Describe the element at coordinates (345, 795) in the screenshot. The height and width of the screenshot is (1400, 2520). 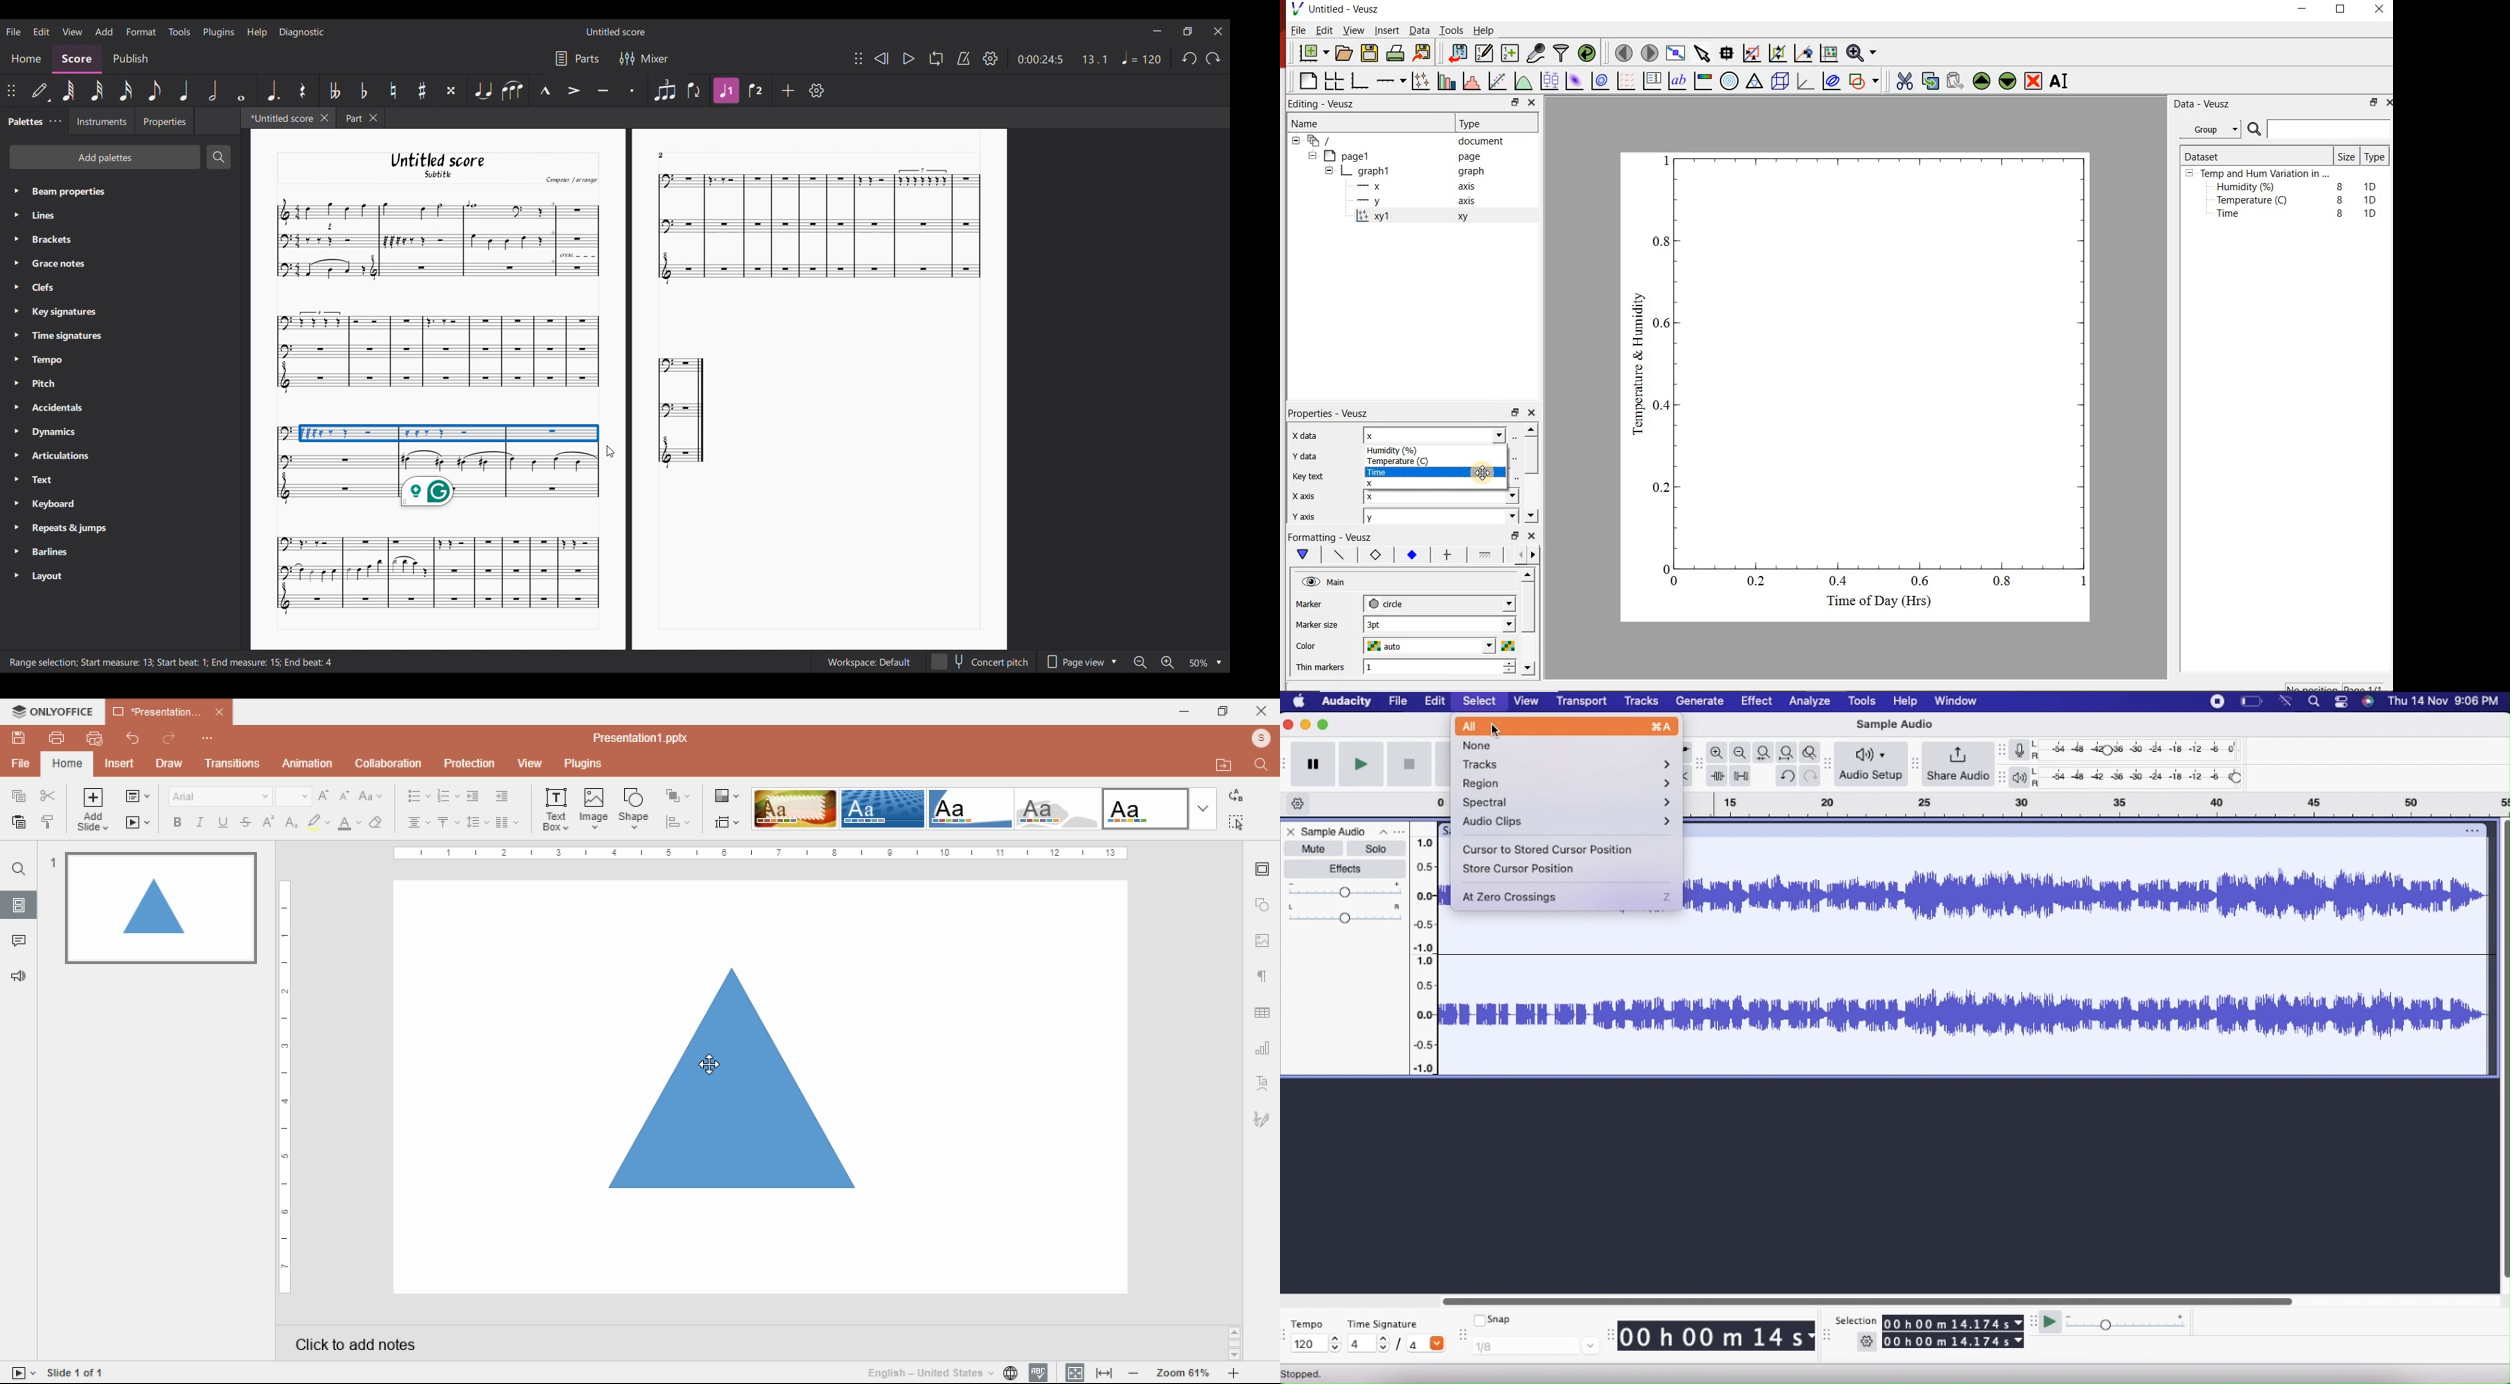
I see `decrement font size` at that location.